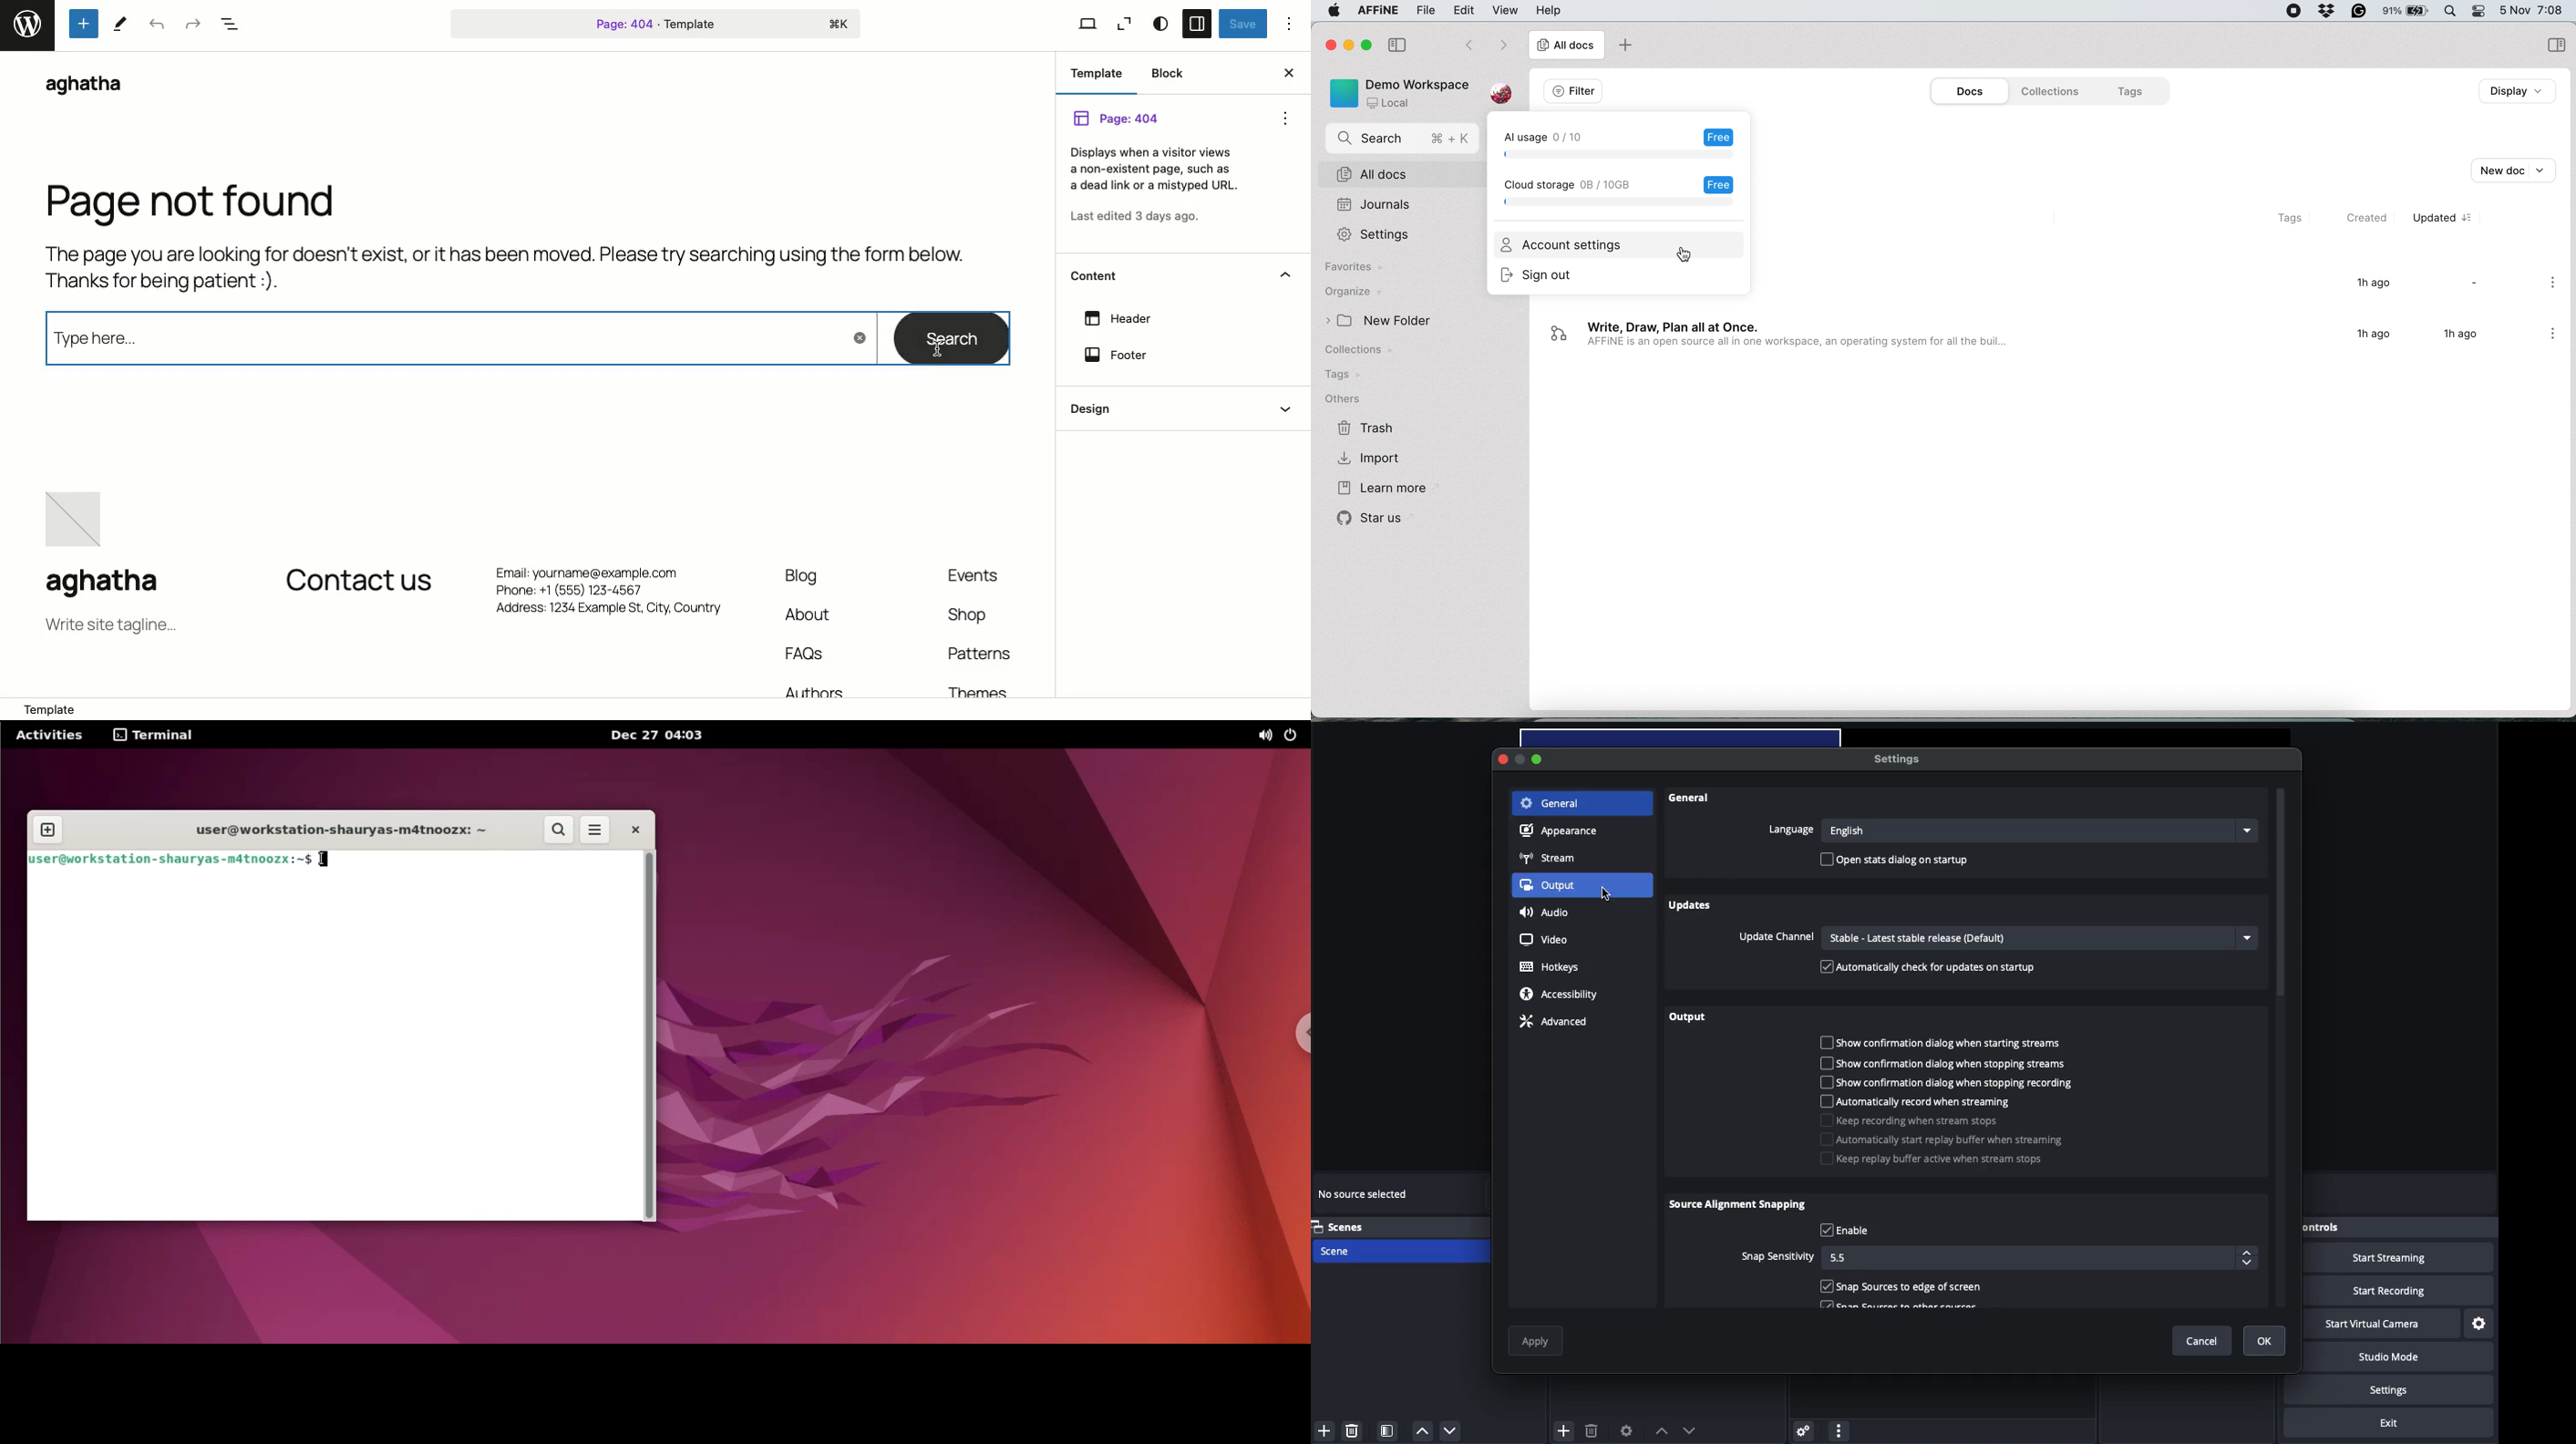 The width and height of the screenshot is (2576, 1456). I want to click on Video, so click(1544, 939).